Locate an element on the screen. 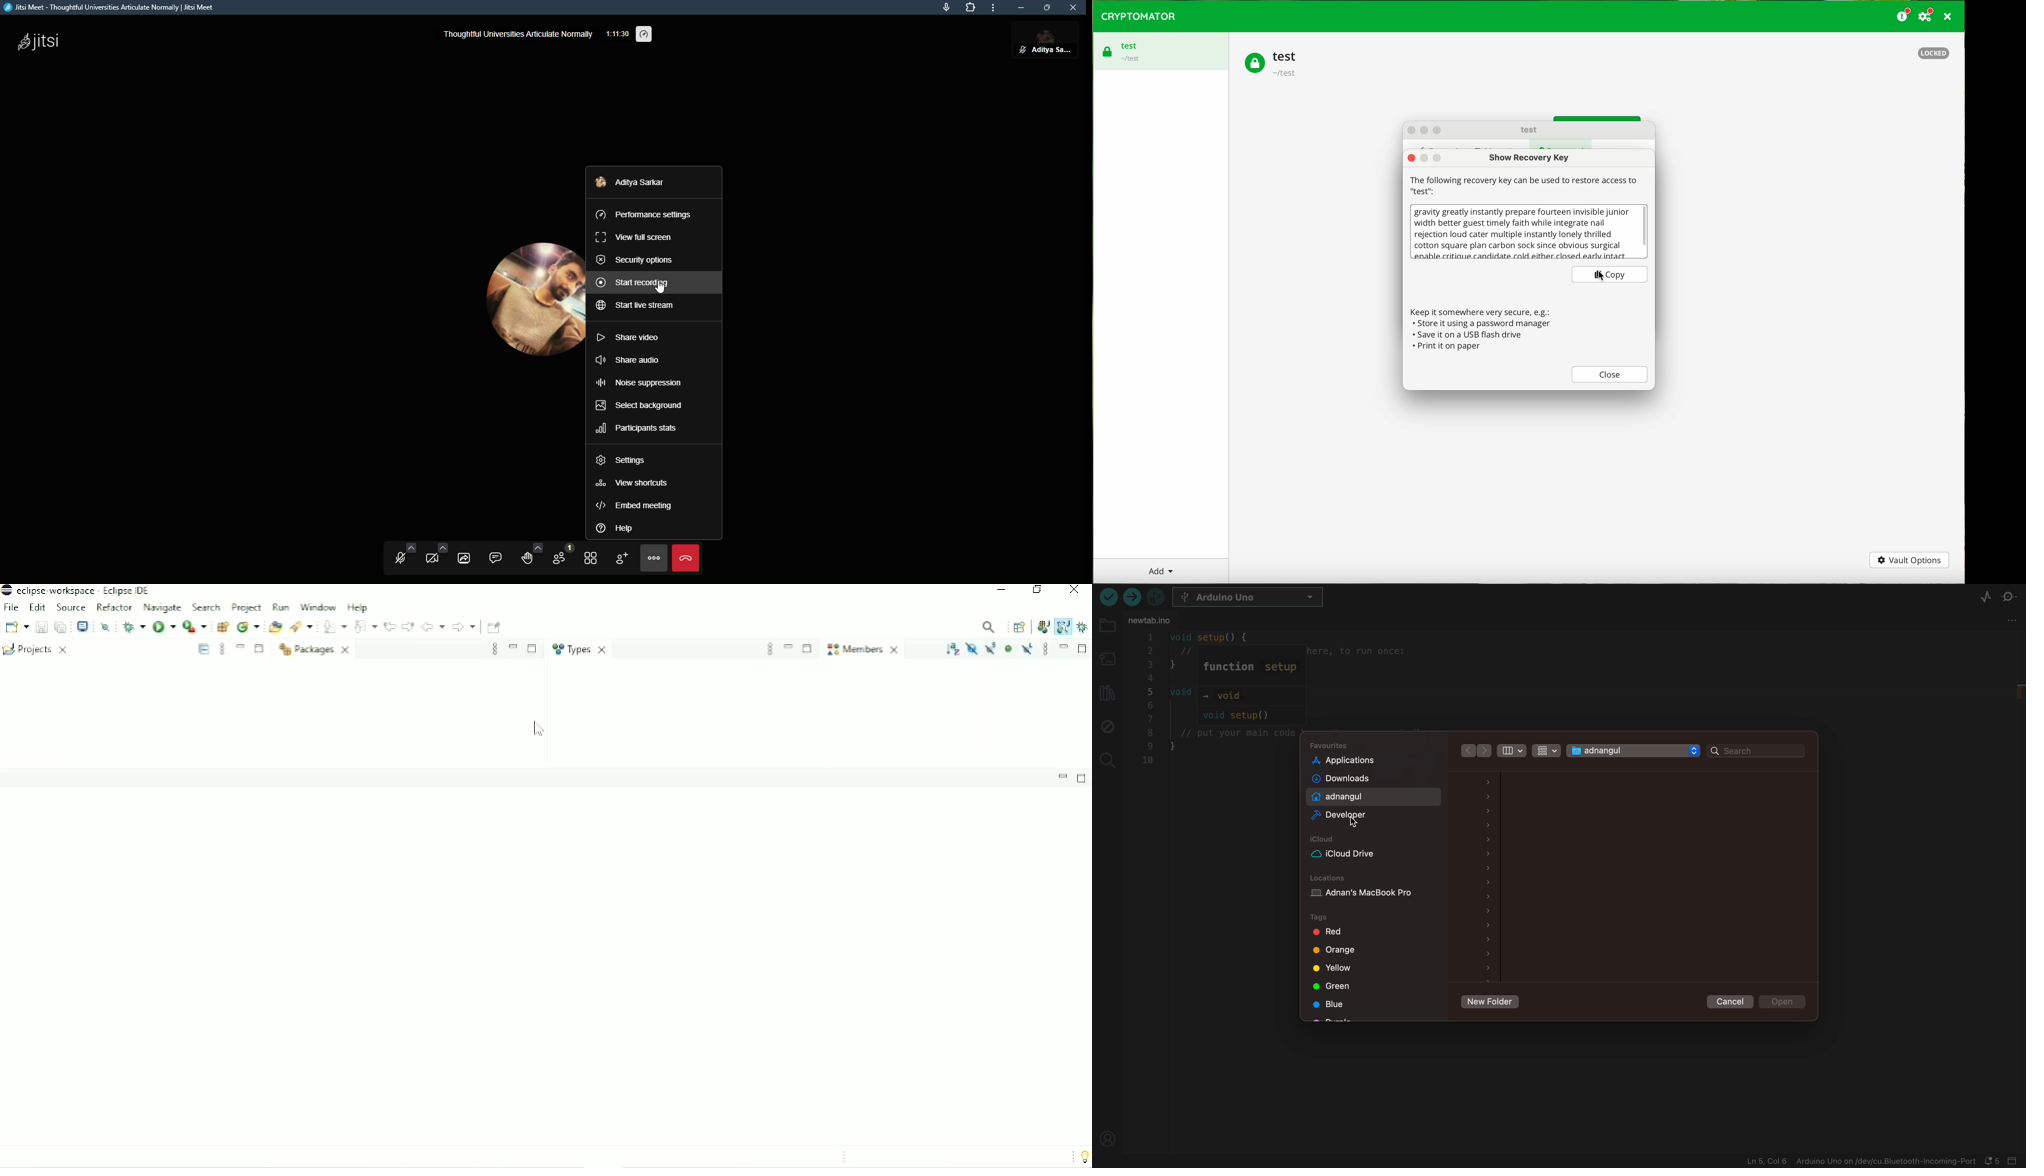  select folder drop down is located at coordinates (1694, 750).